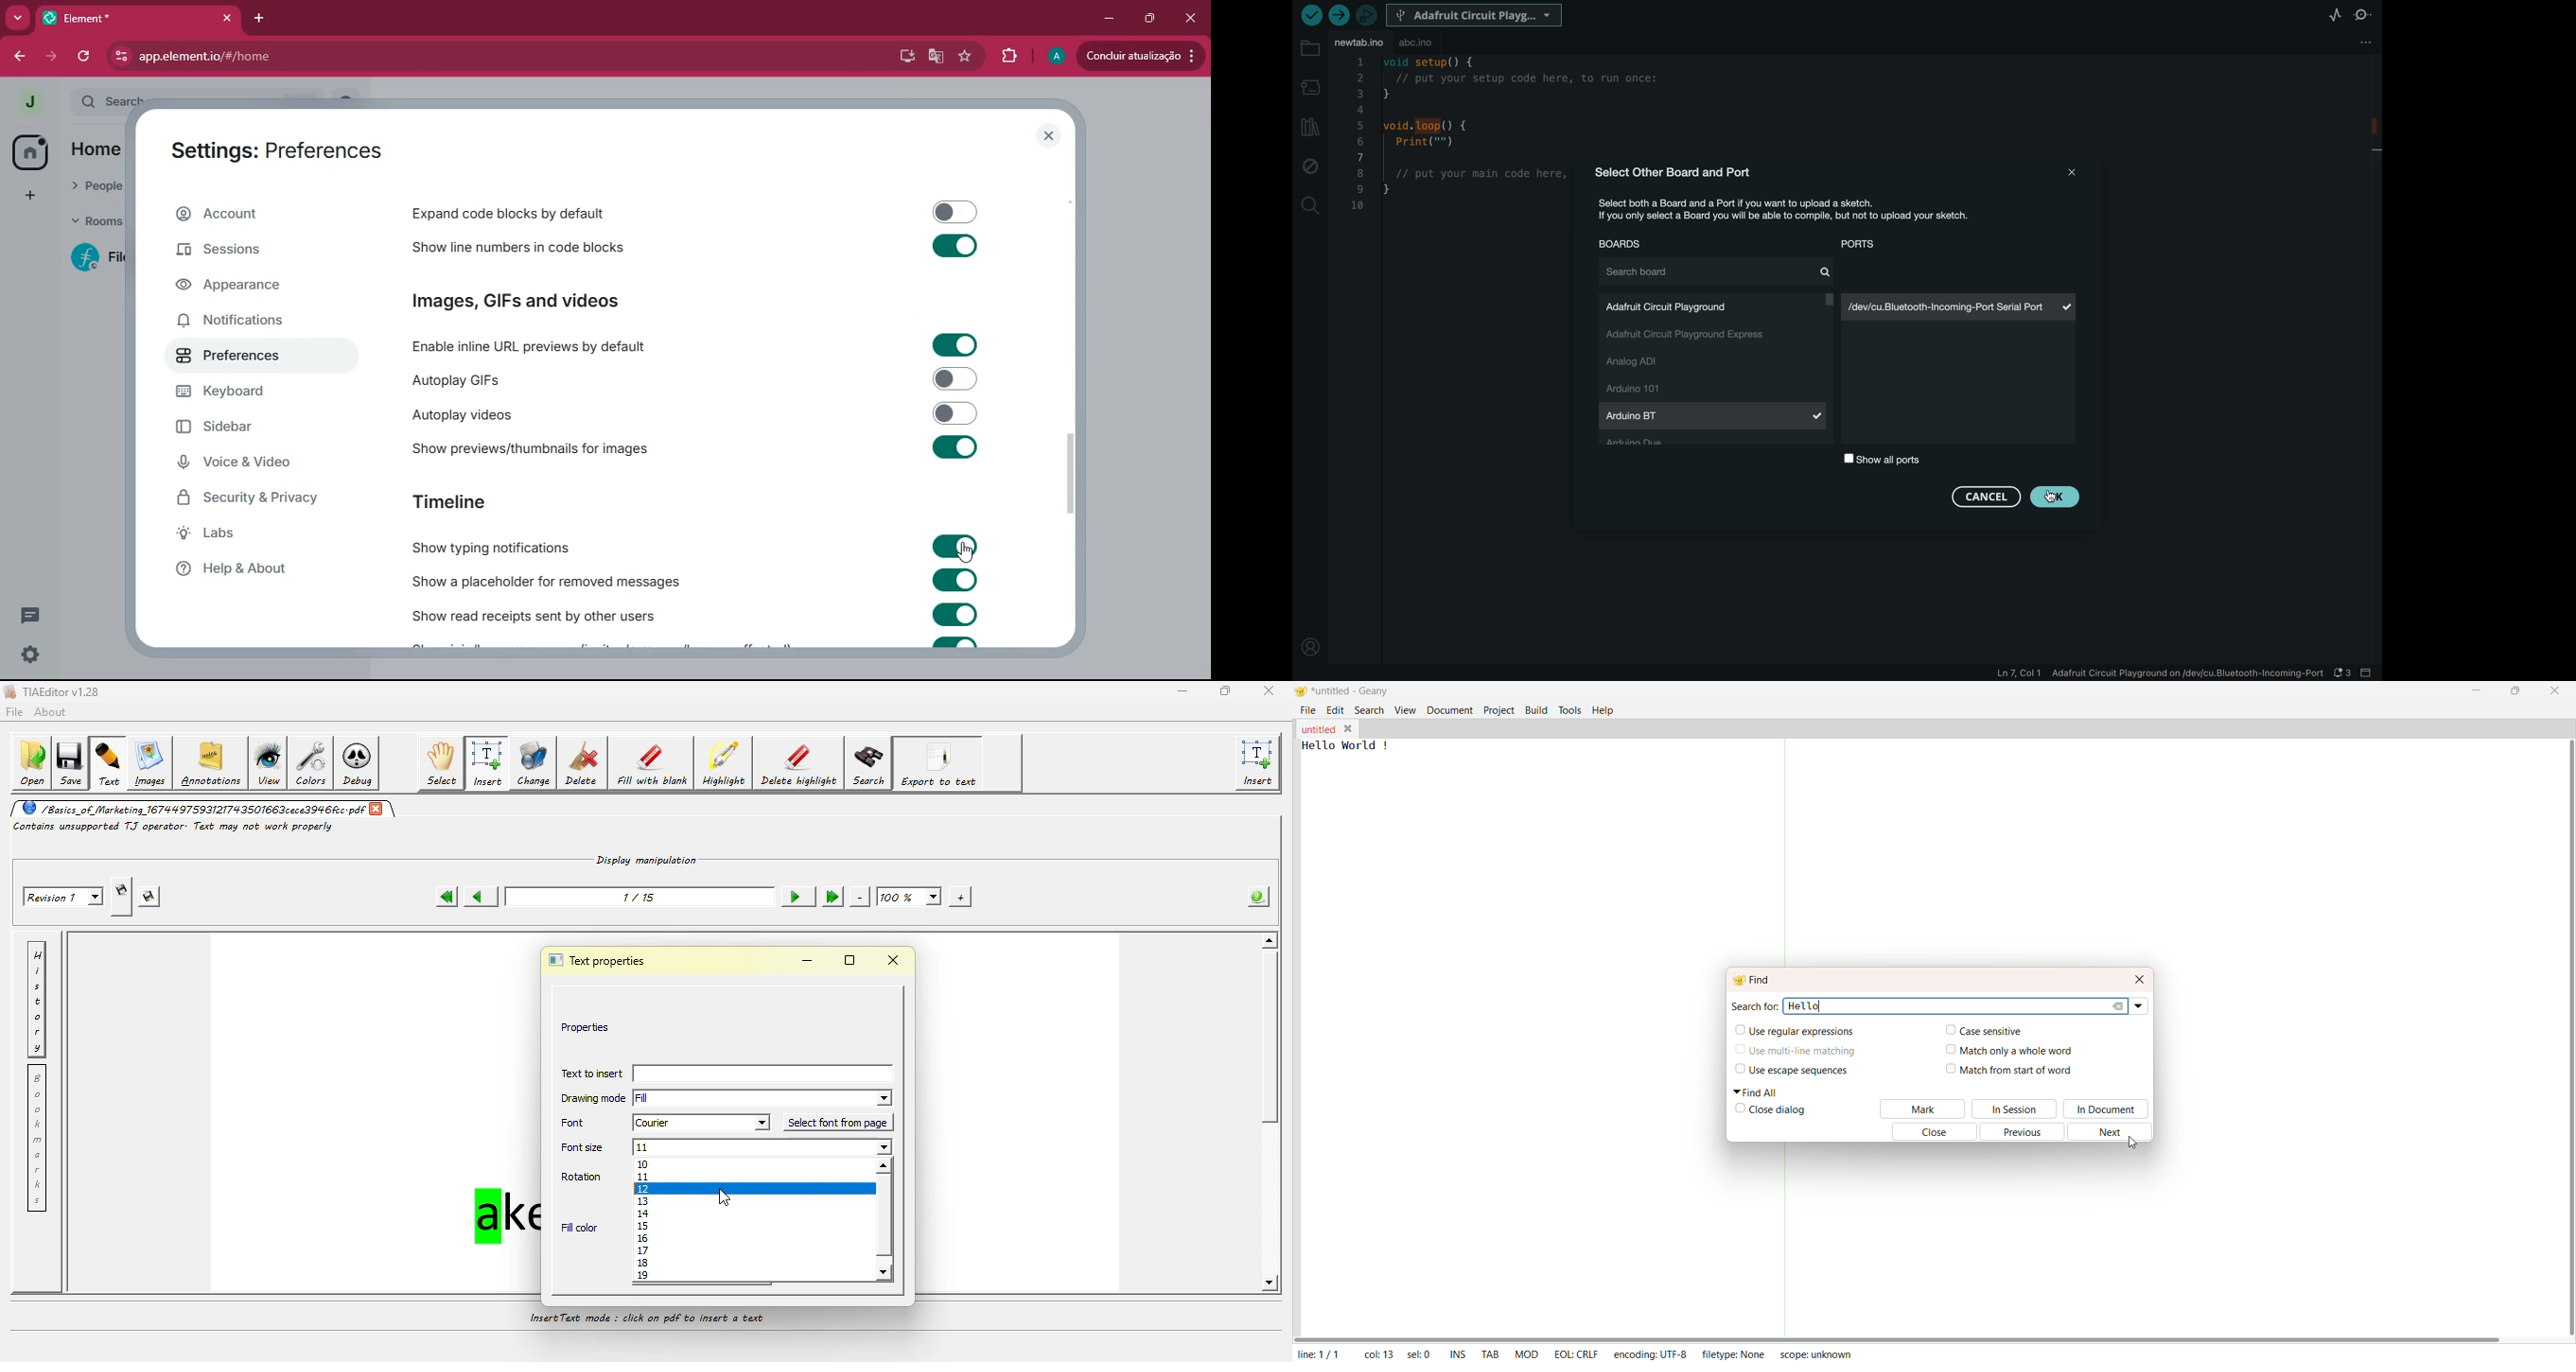 This screenshot has width=2576, height=1372. Describe the element at coordinates (487, 763) in the screenshot. I see `insert` at that location.